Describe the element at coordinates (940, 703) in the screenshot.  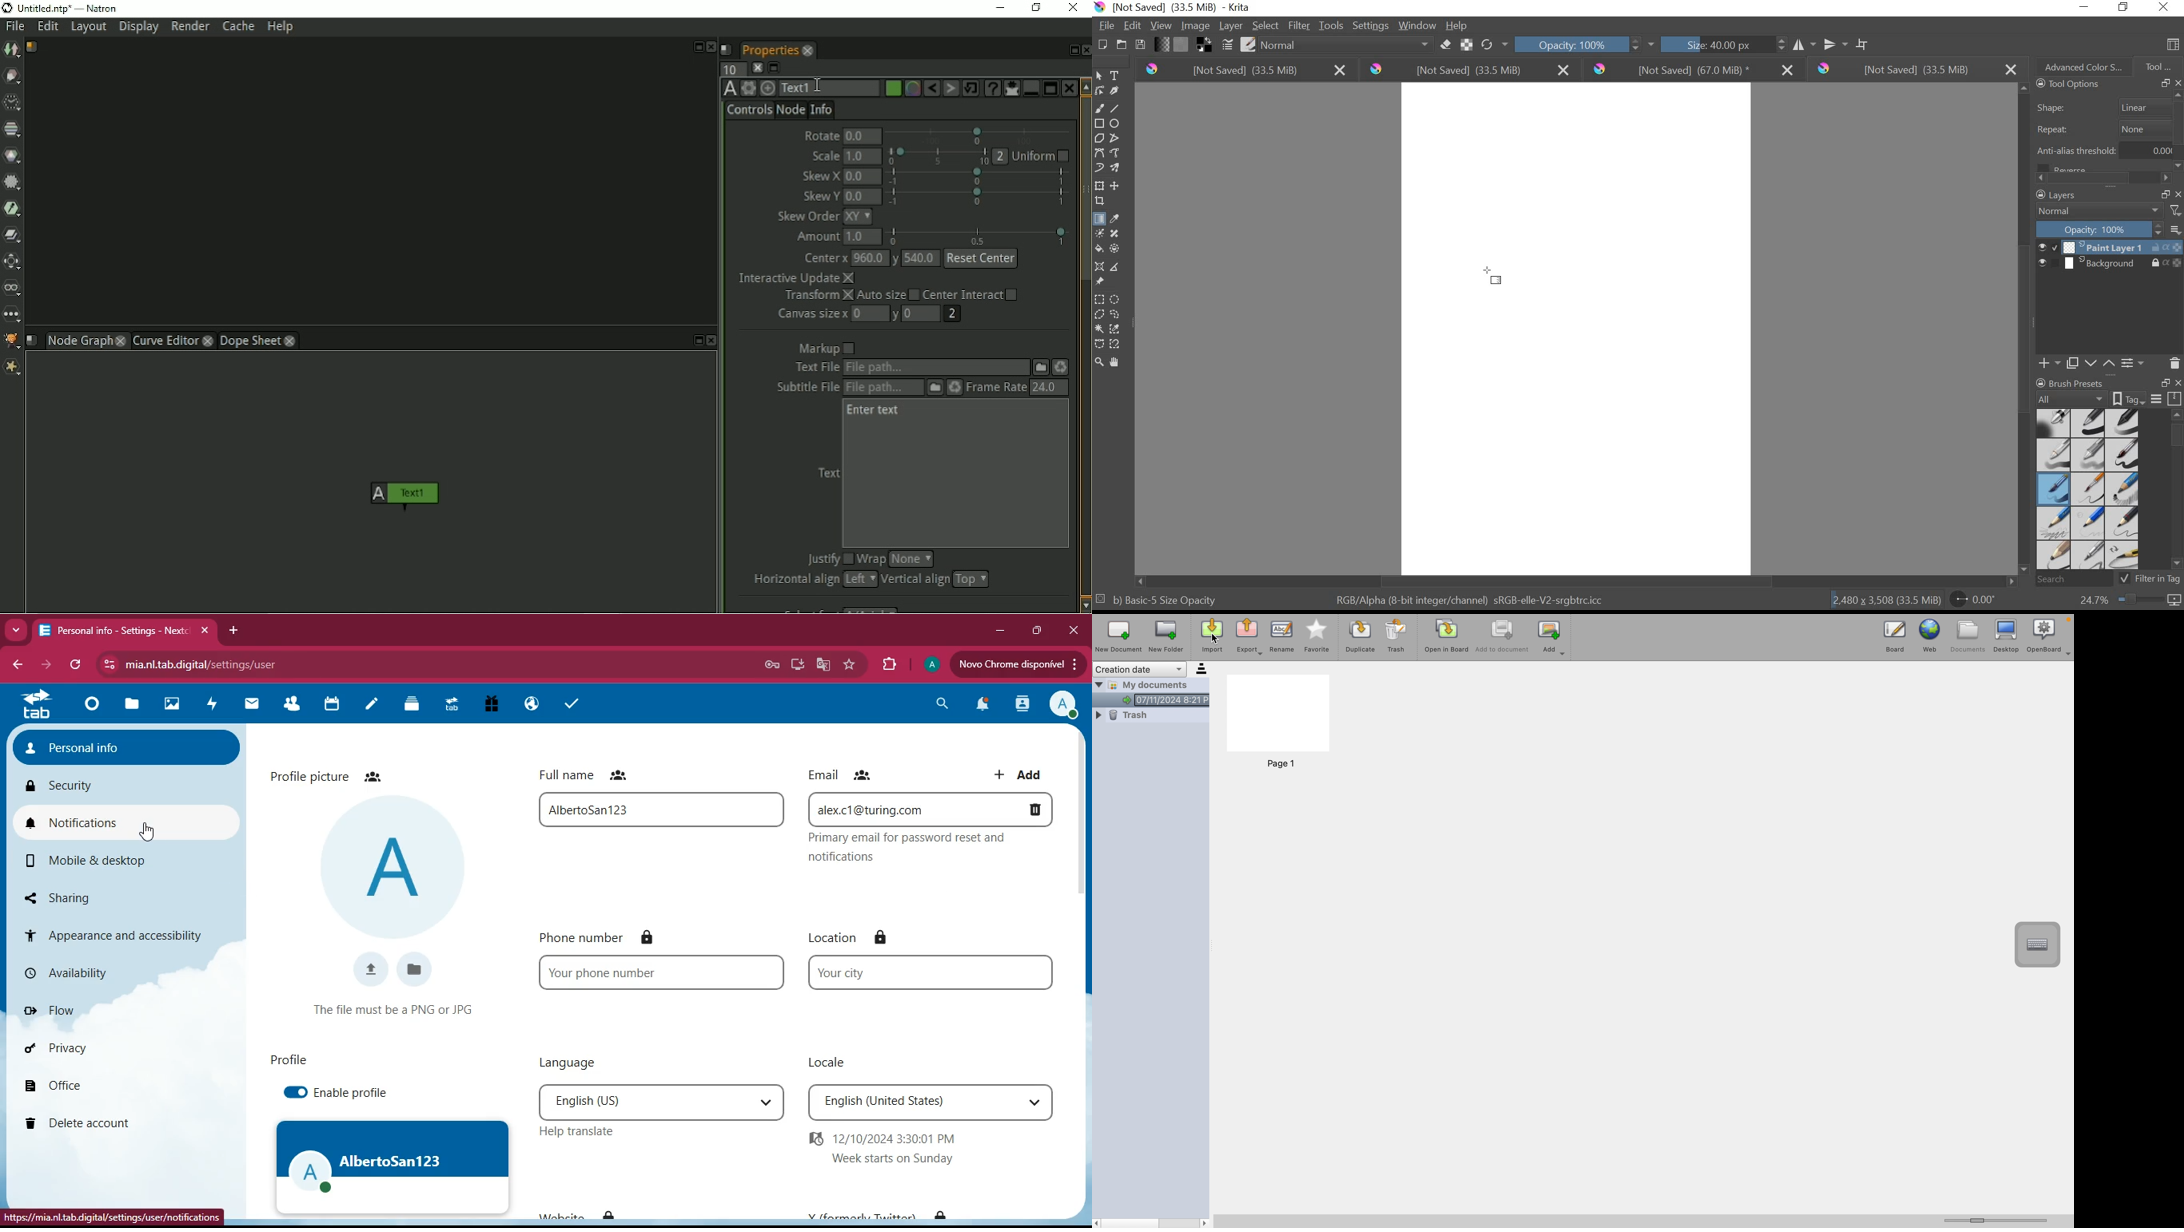
I see `search` at that location.